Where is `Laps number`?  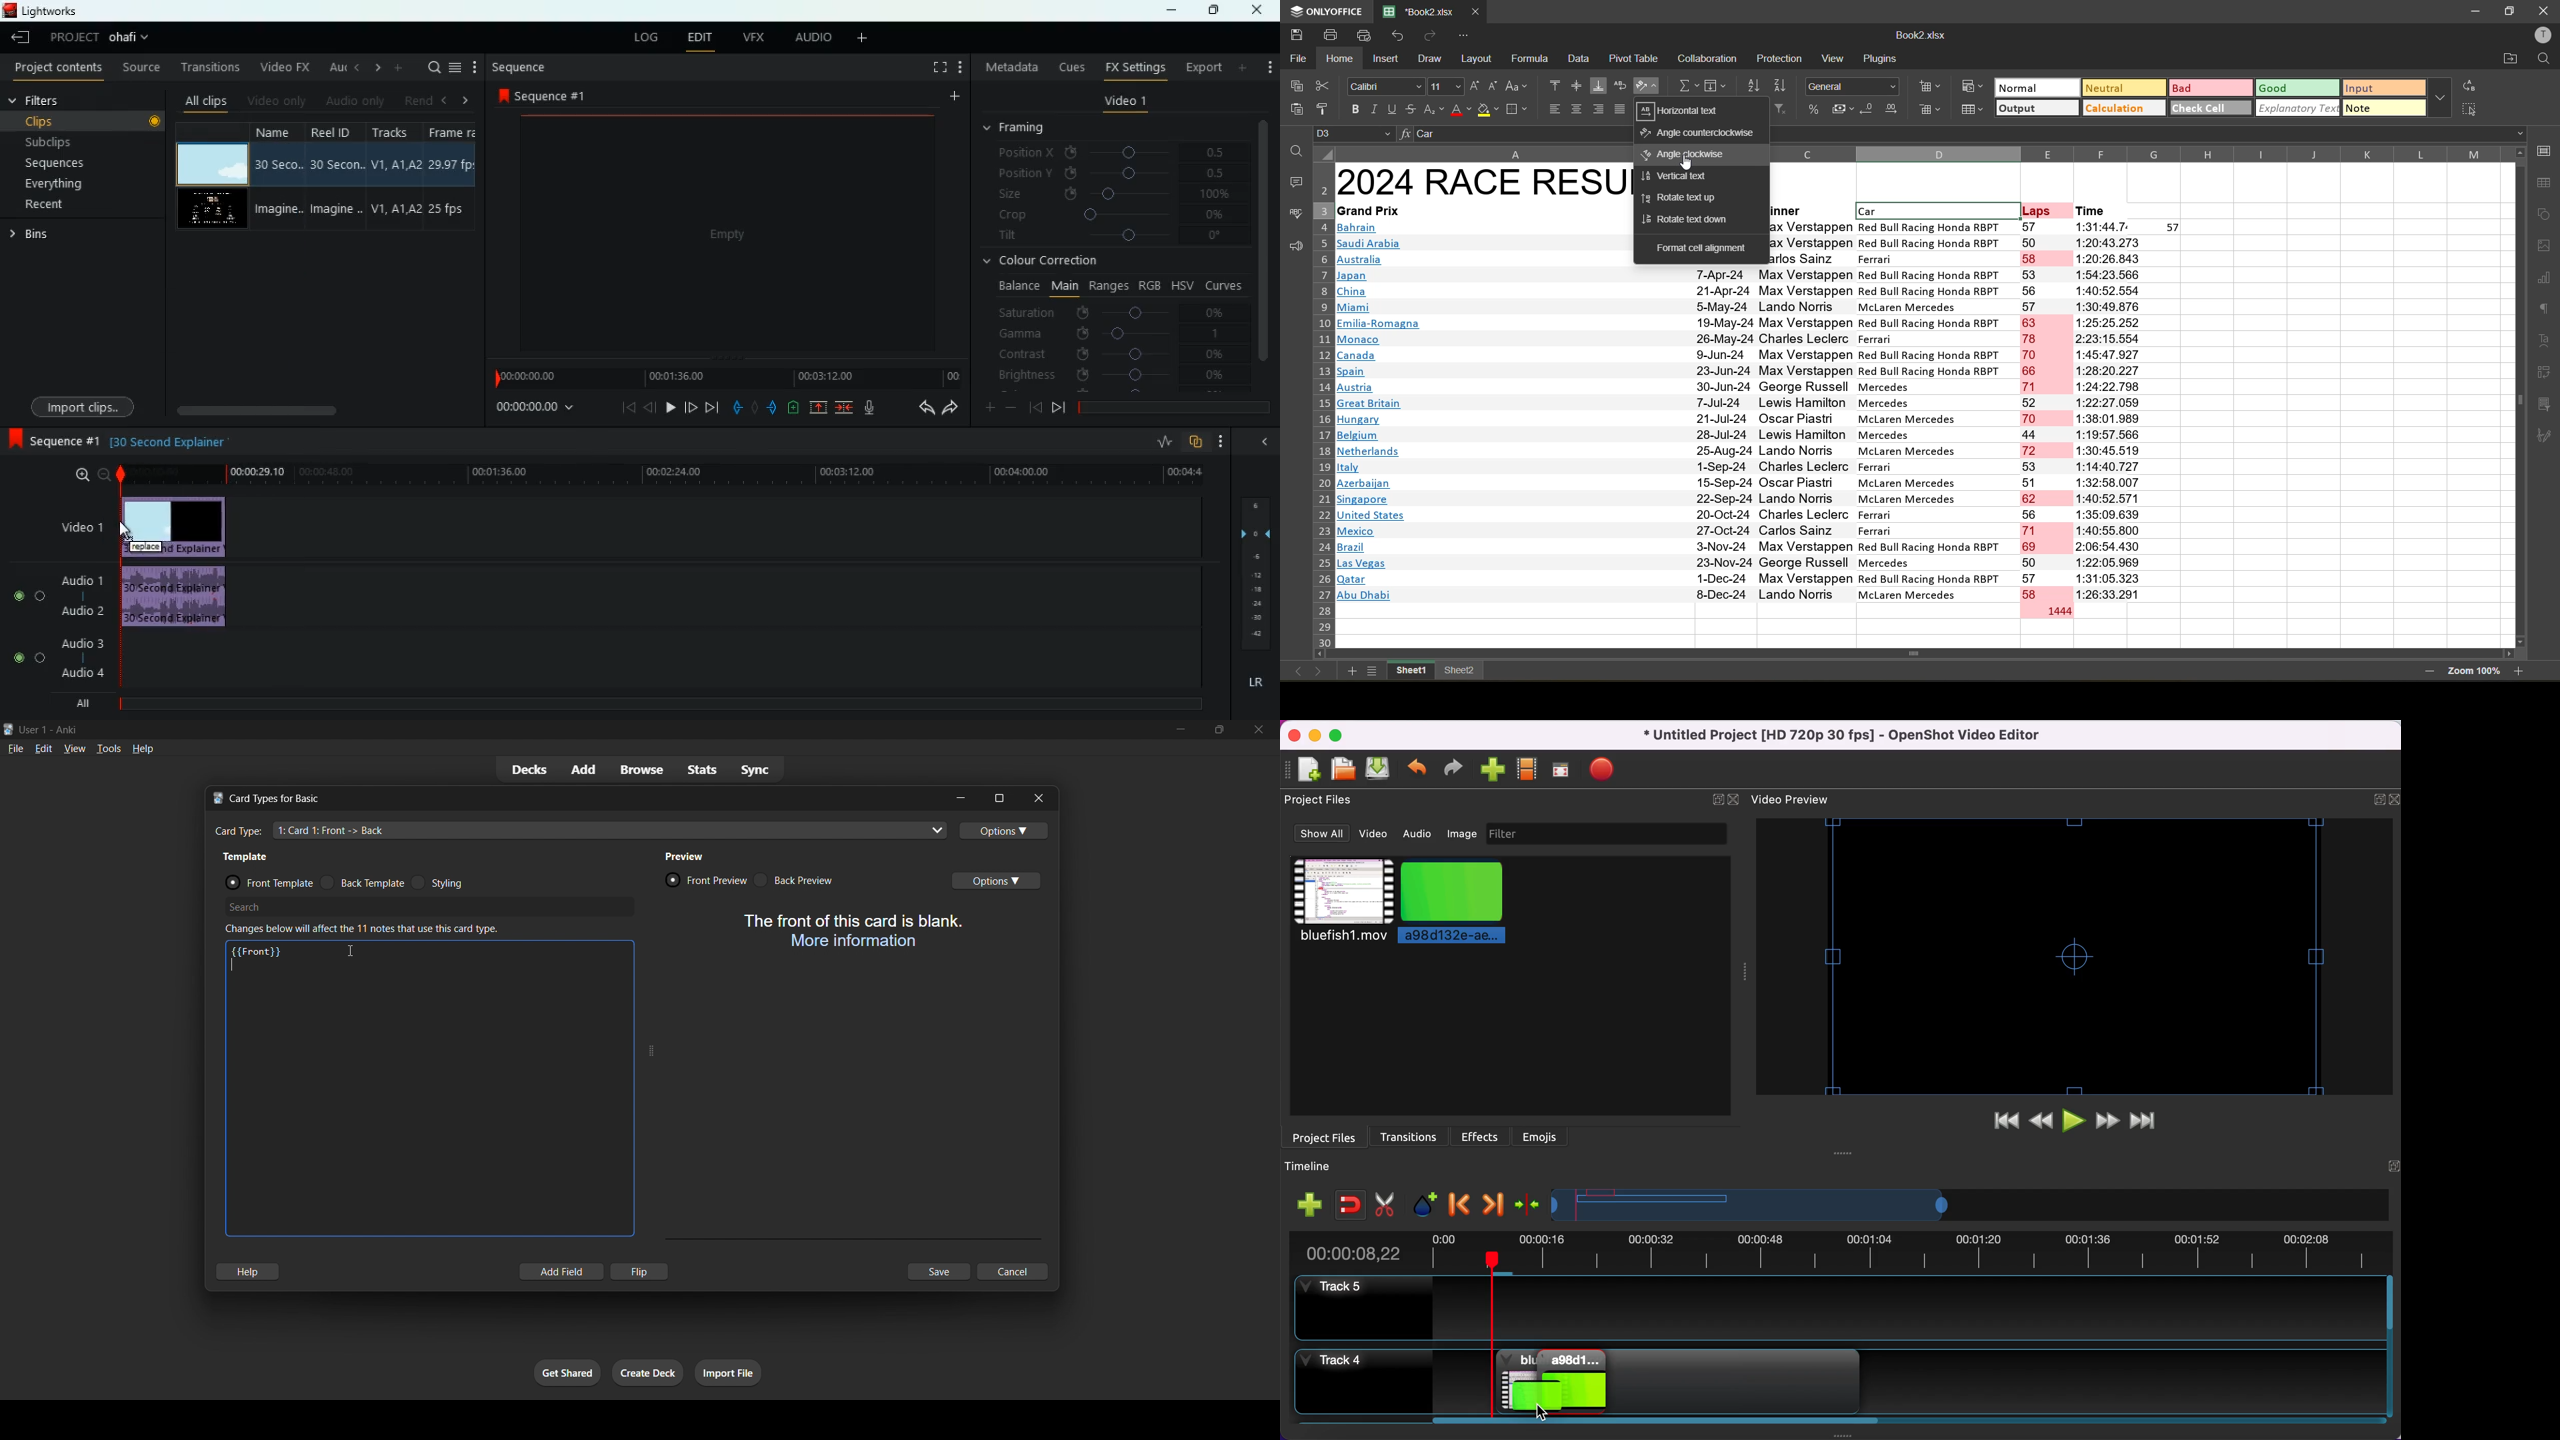
Laps number is located at coordinates (2048, 421).